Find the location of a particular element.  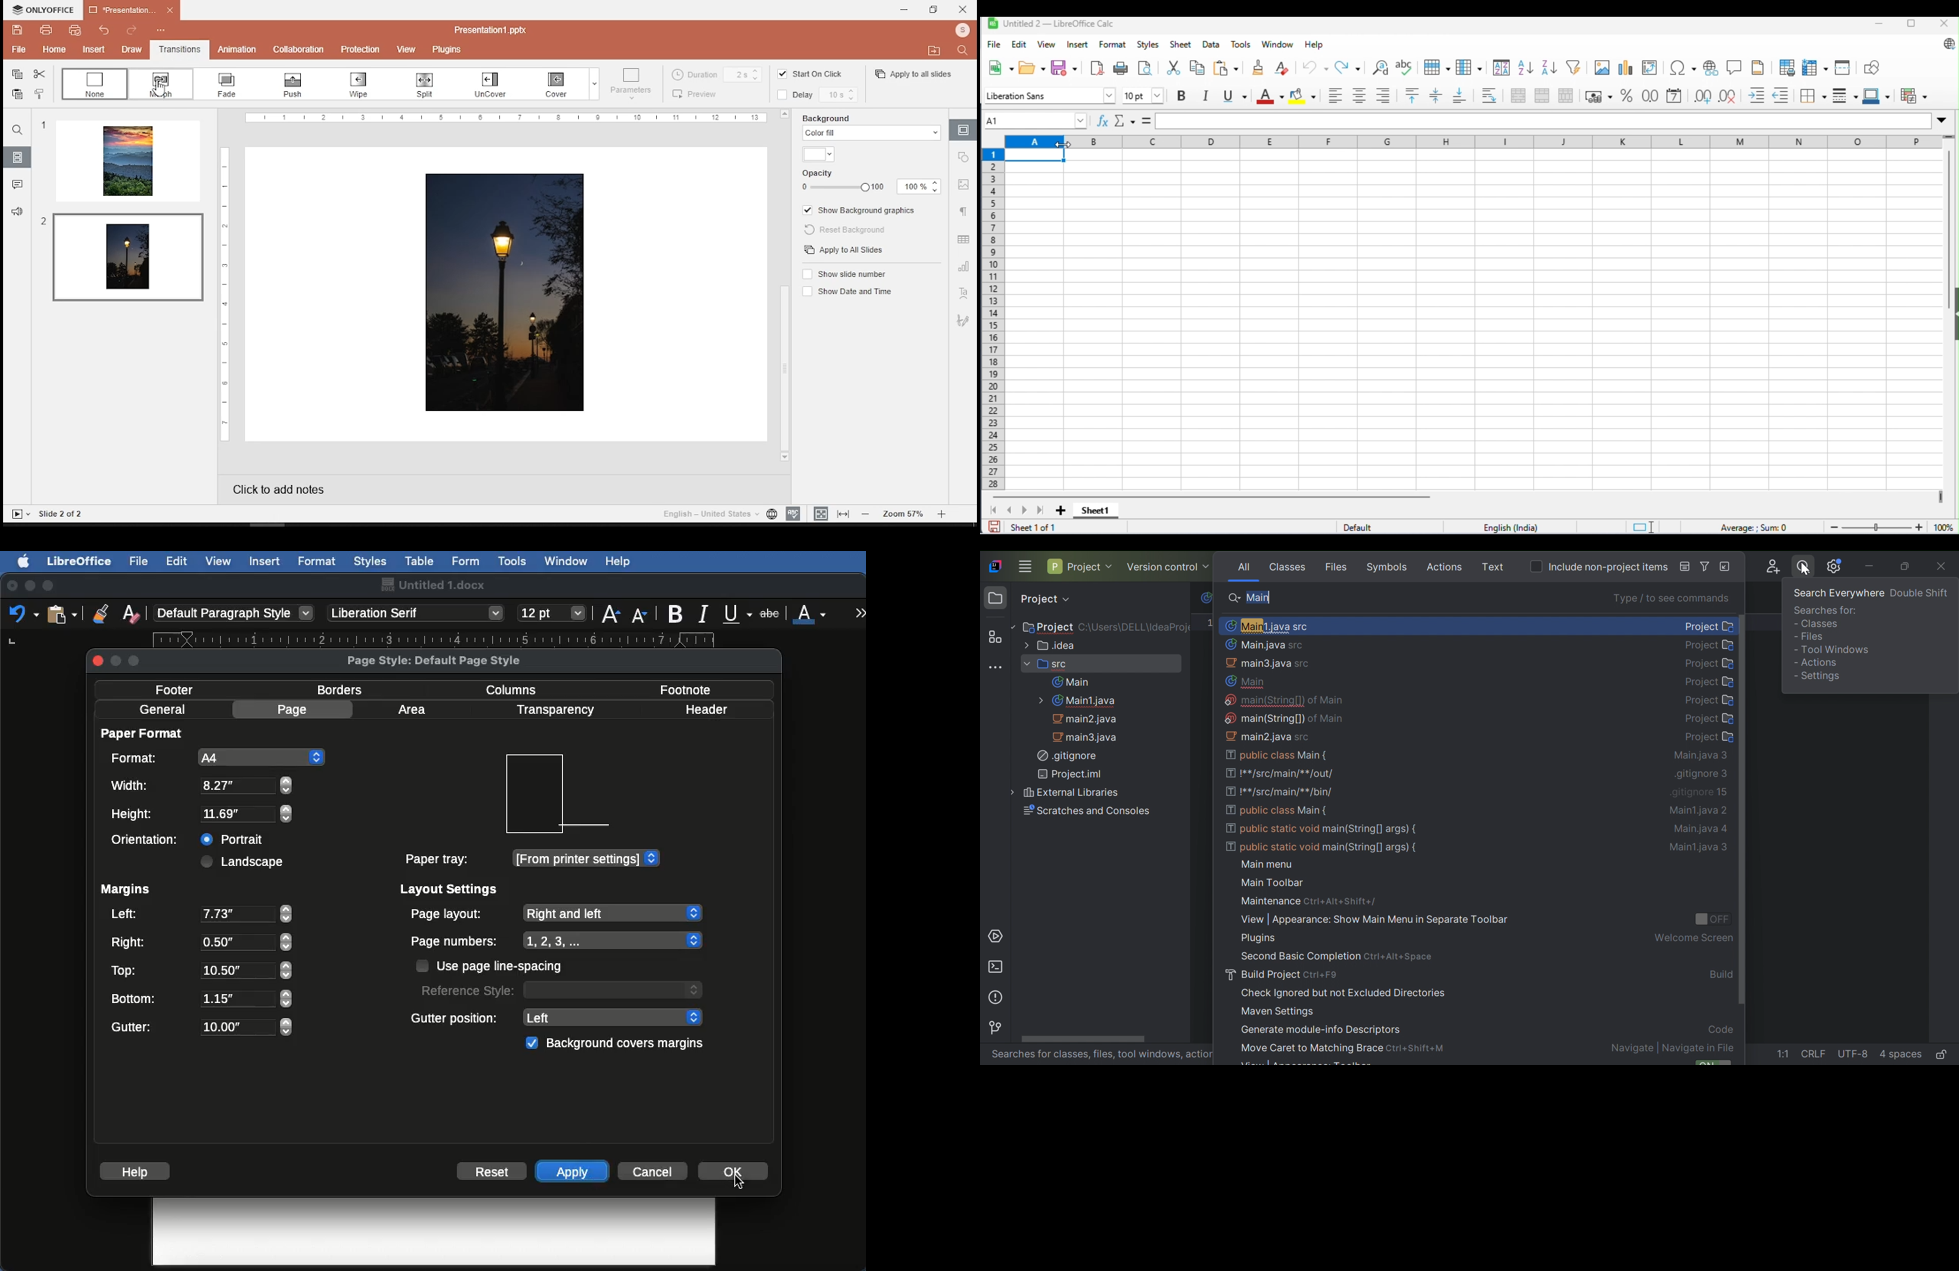

Main menu is located at coordinates (1024, 567).